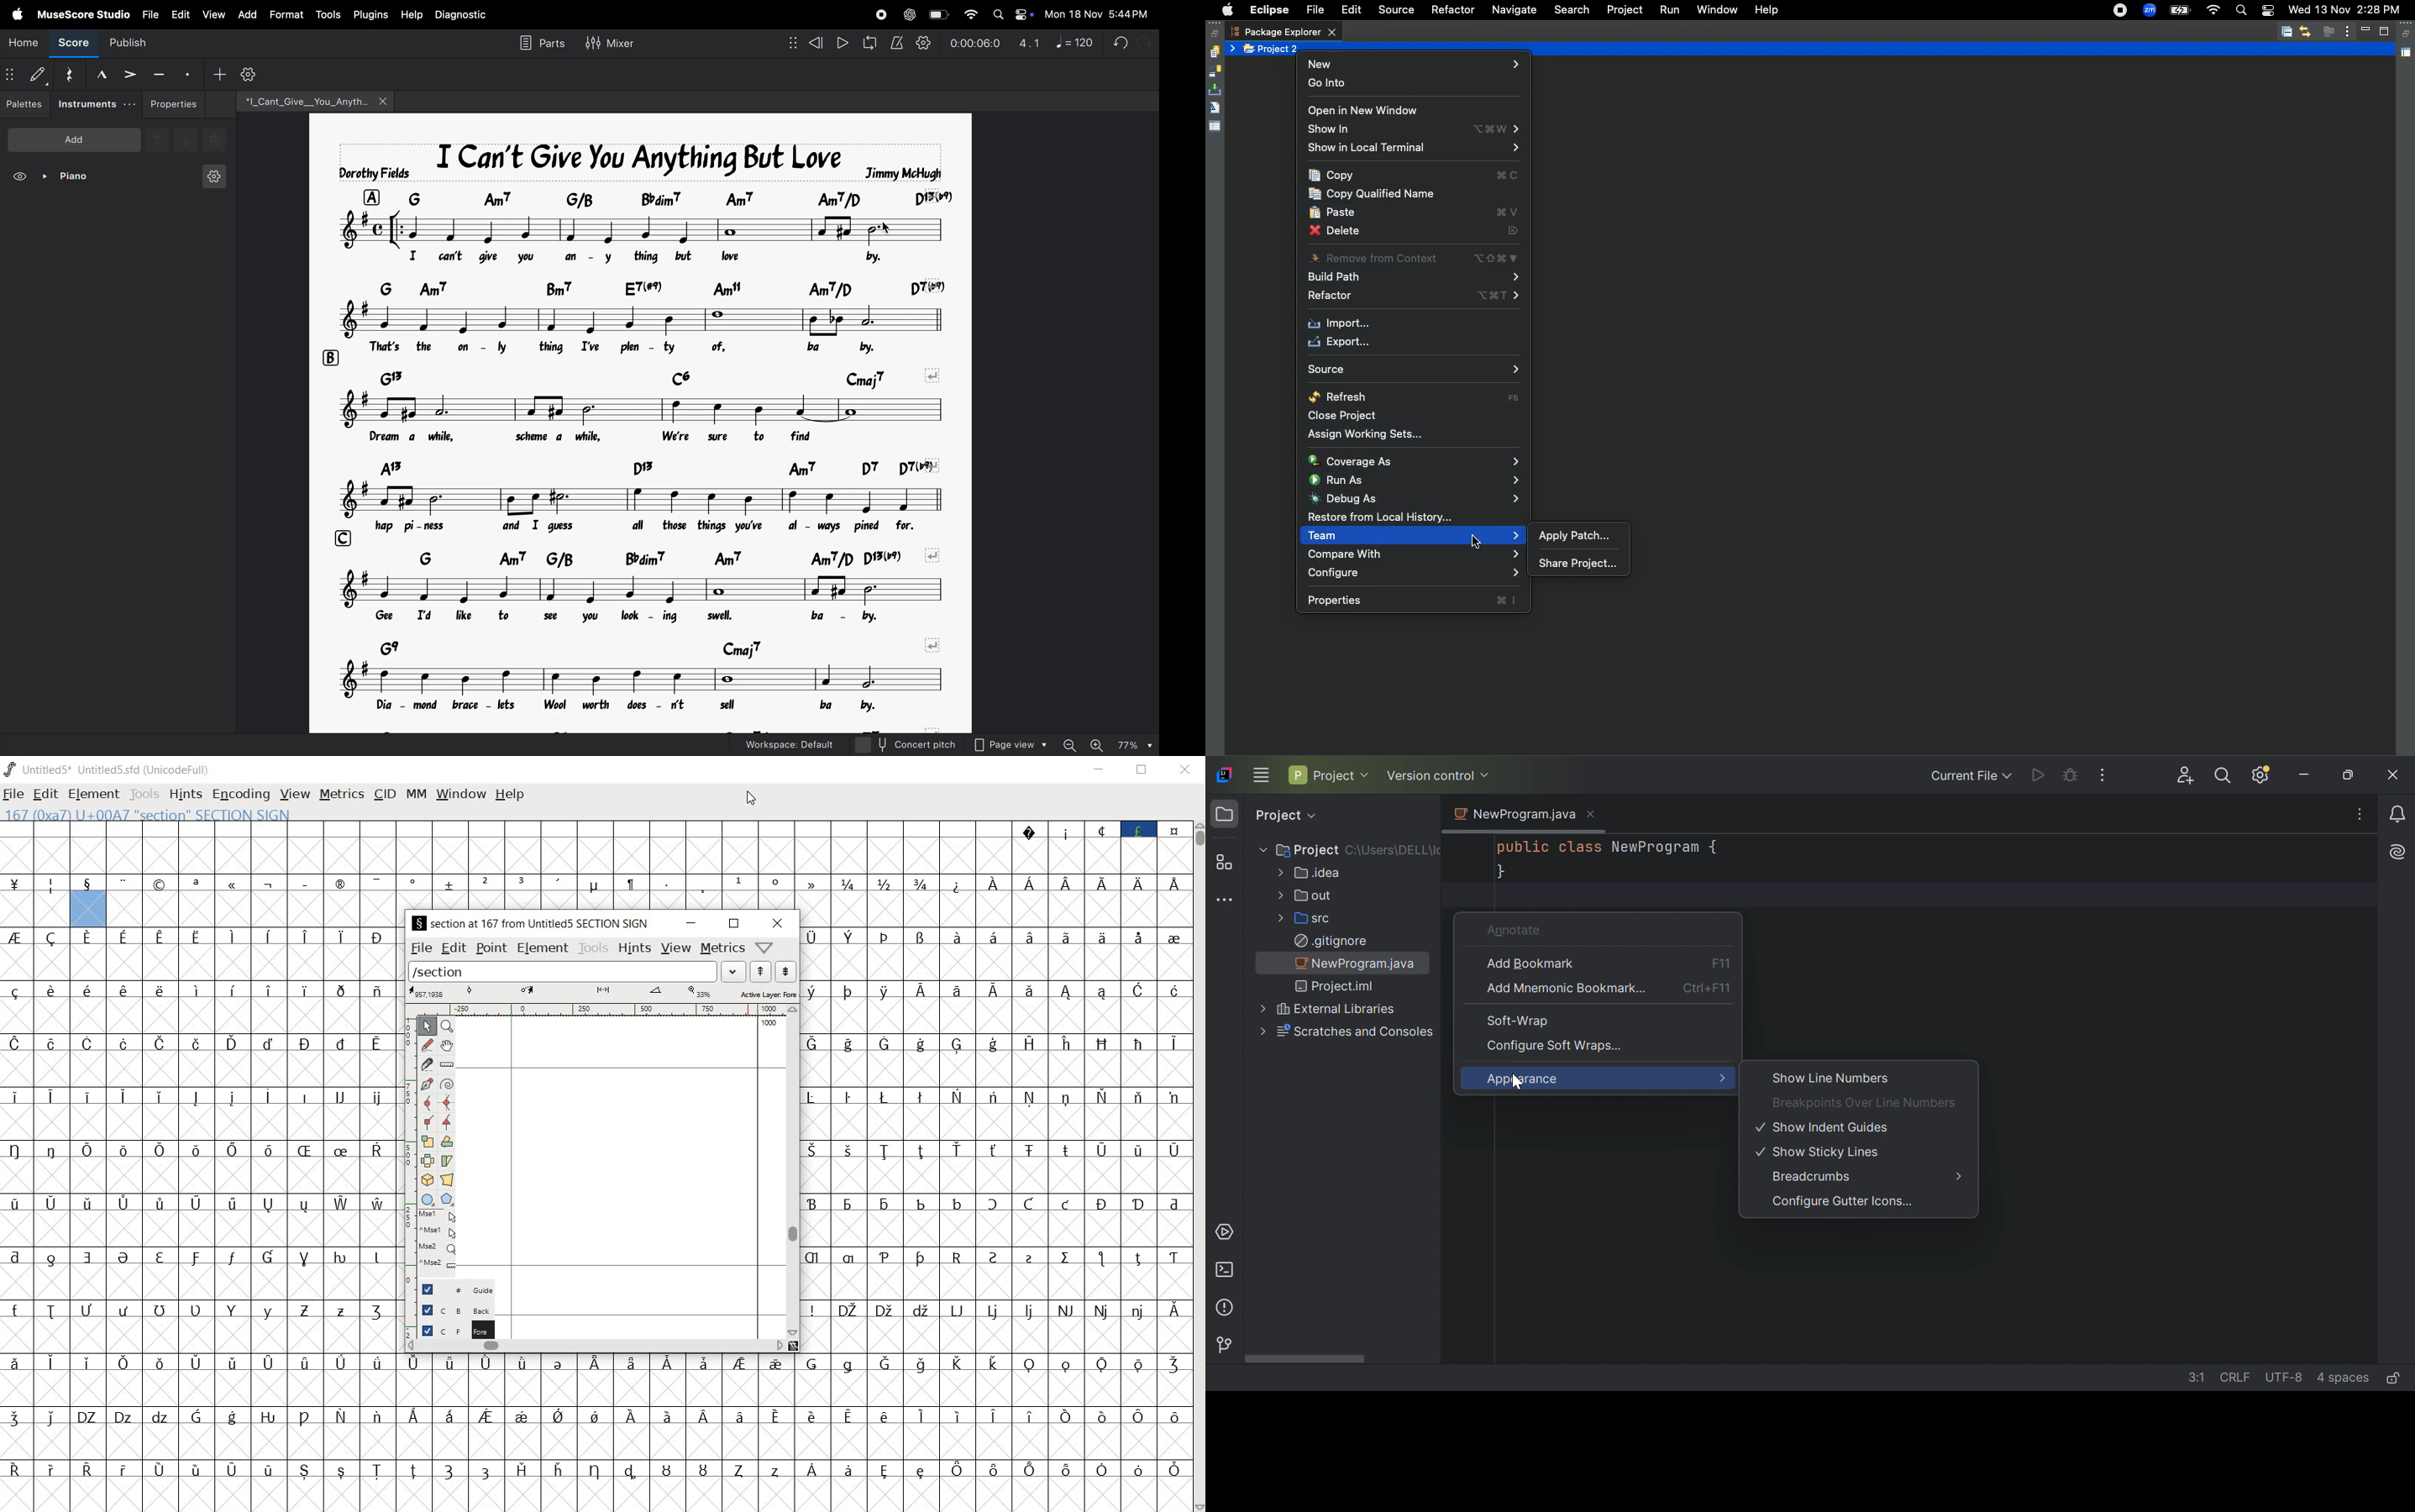 Image resolution: width=2436 pixels, height=1512 pixels. Describe the element at coordinates (448, 1044) in the screenshot. I see `scroll by hand` at that location.